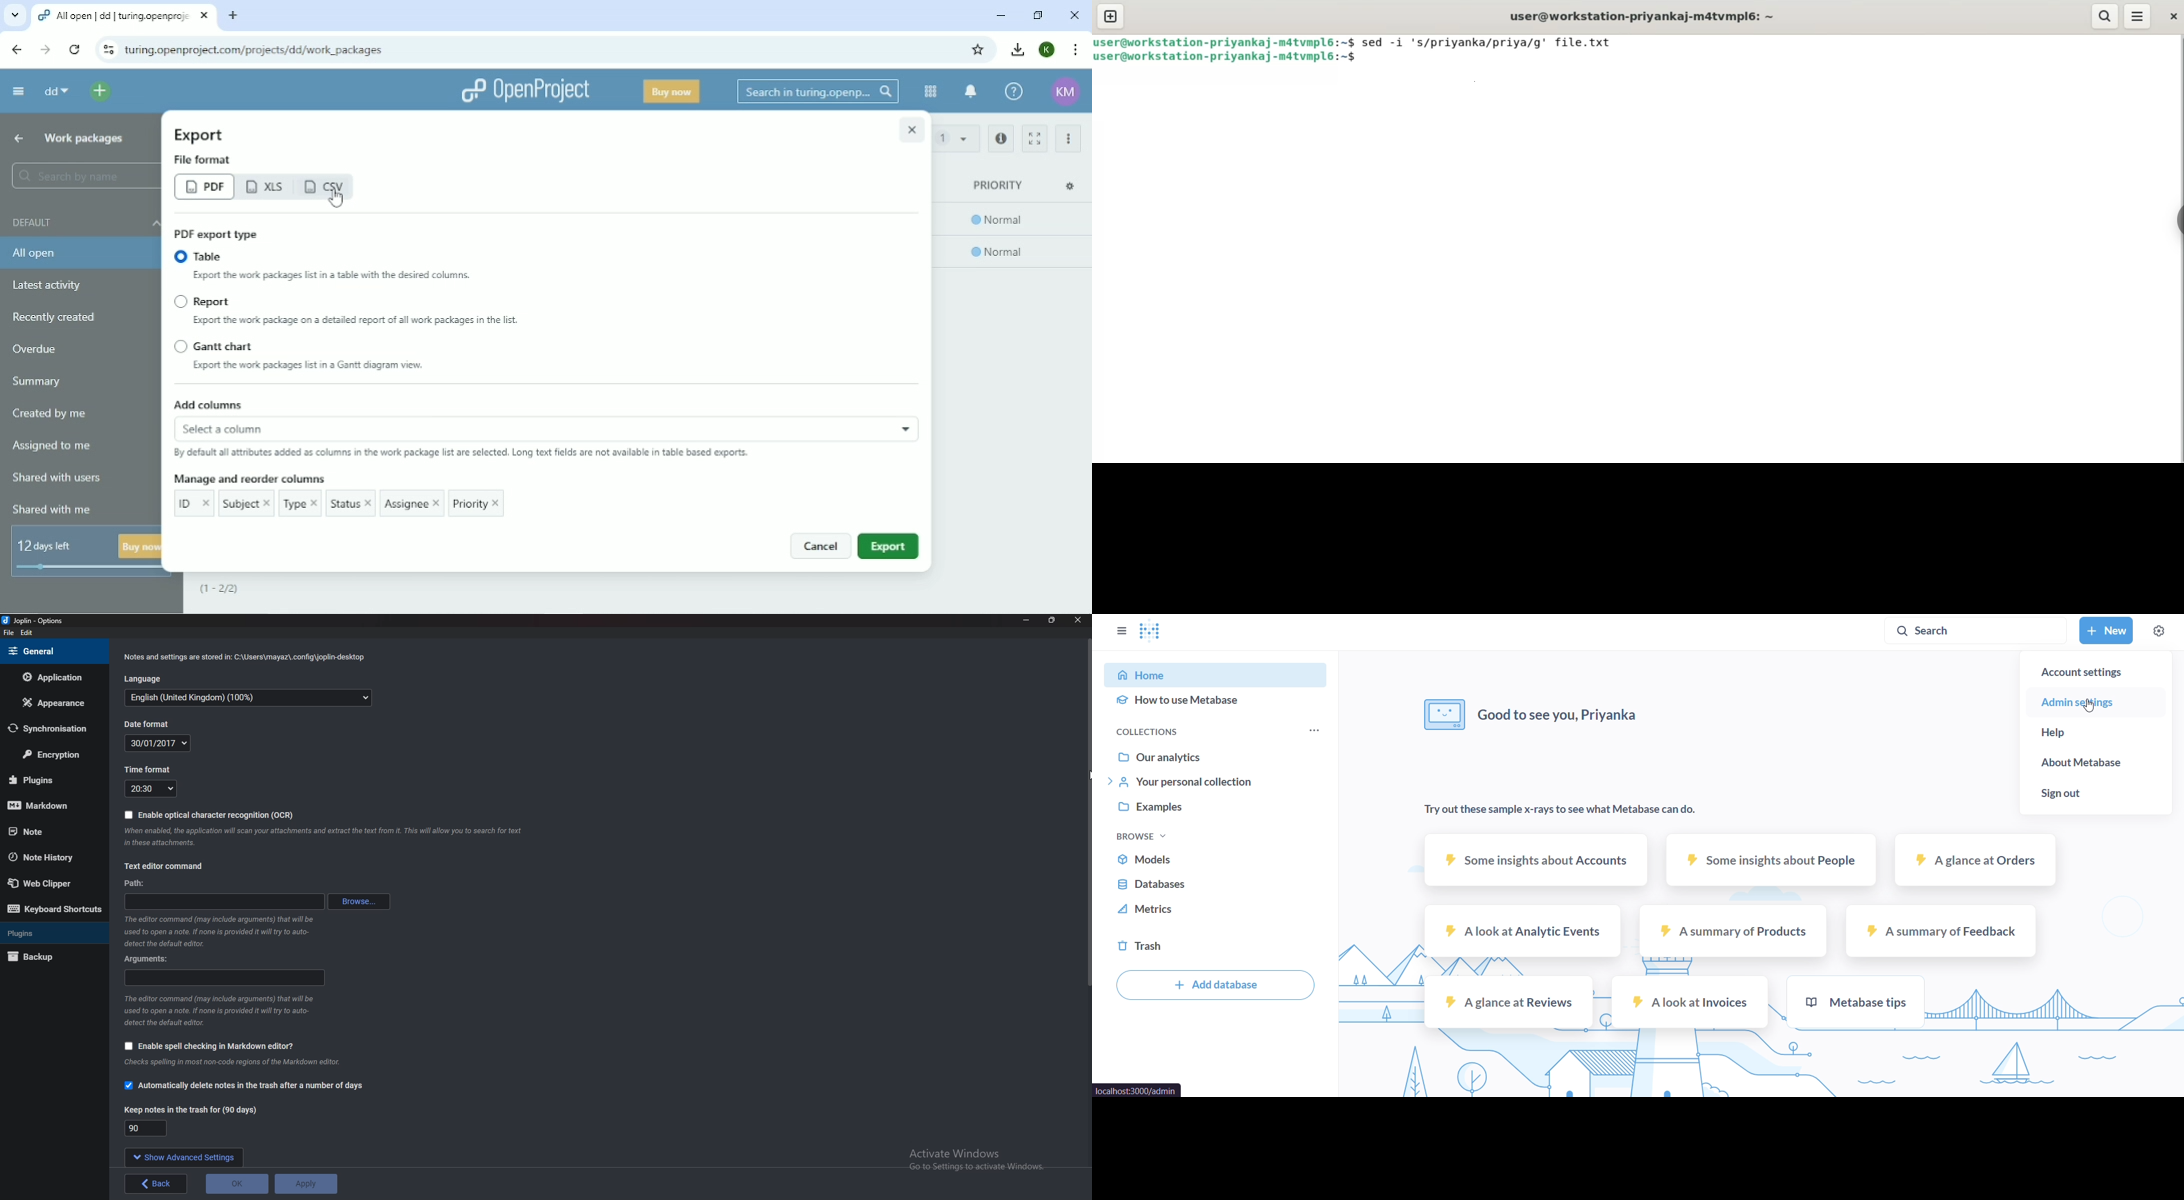  Describe the element at coordinates (237, 1185) in the screenshot. I see `ok` at that location.